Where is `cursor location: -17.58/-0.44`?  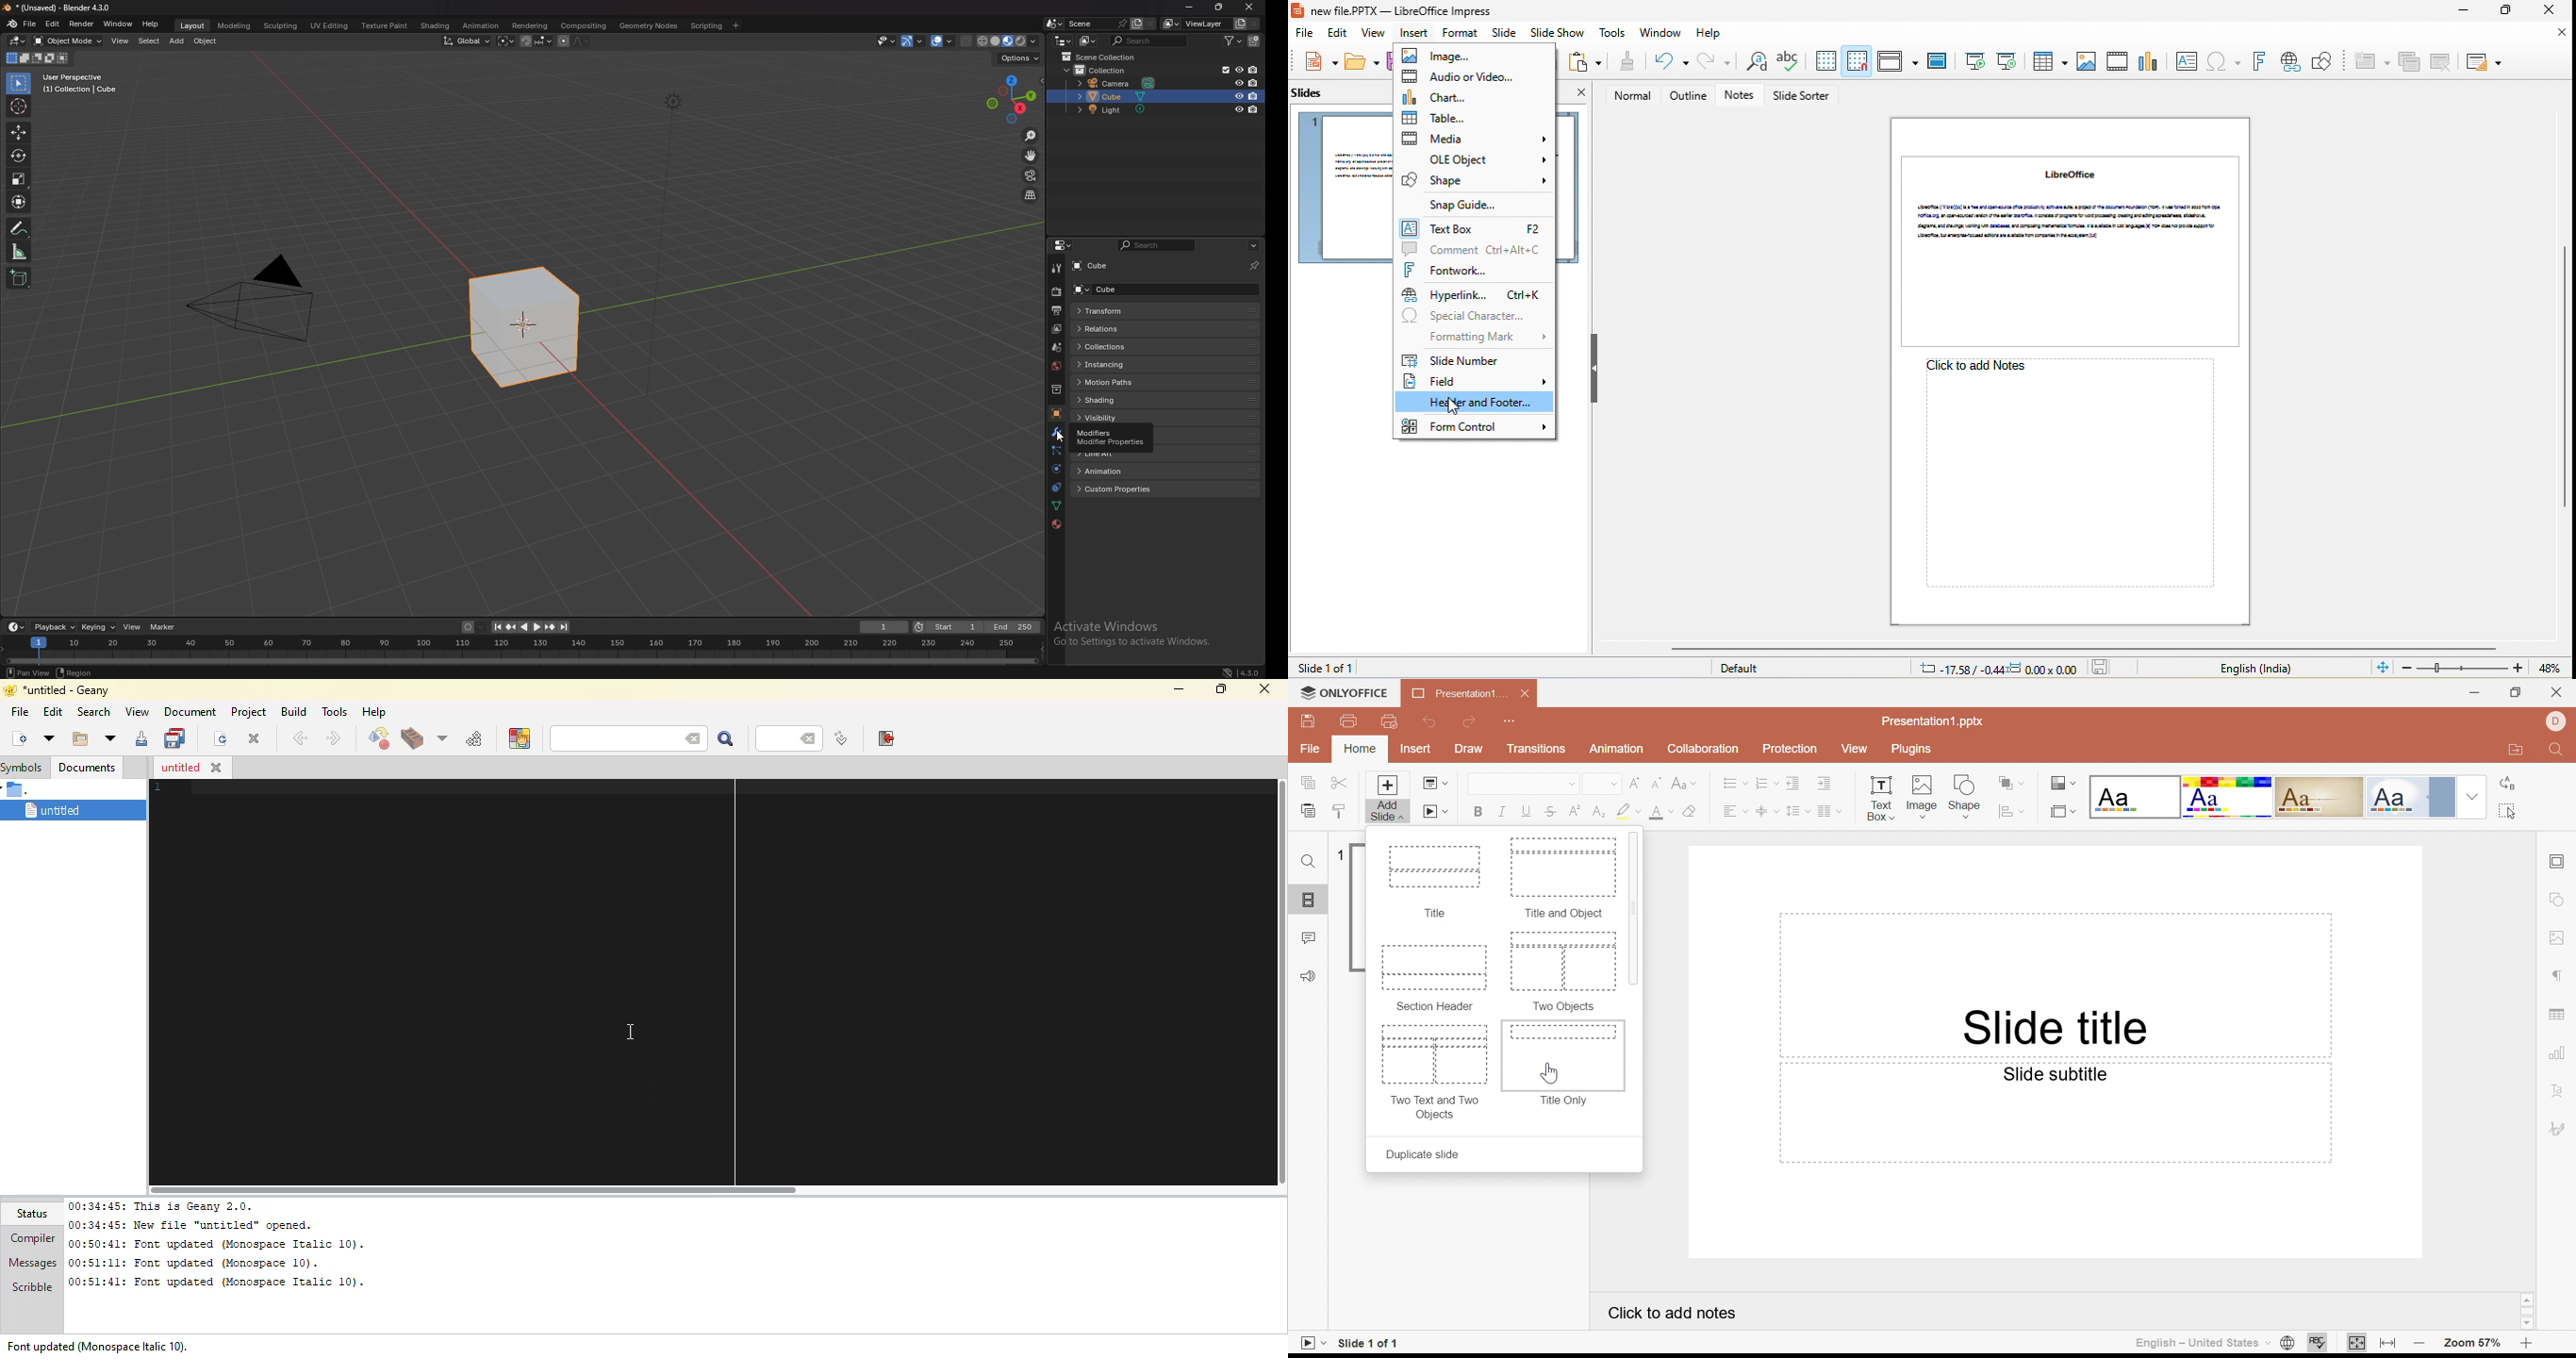
cursor location: -17.58/-0.44 is located at coordinates (1958, 669).